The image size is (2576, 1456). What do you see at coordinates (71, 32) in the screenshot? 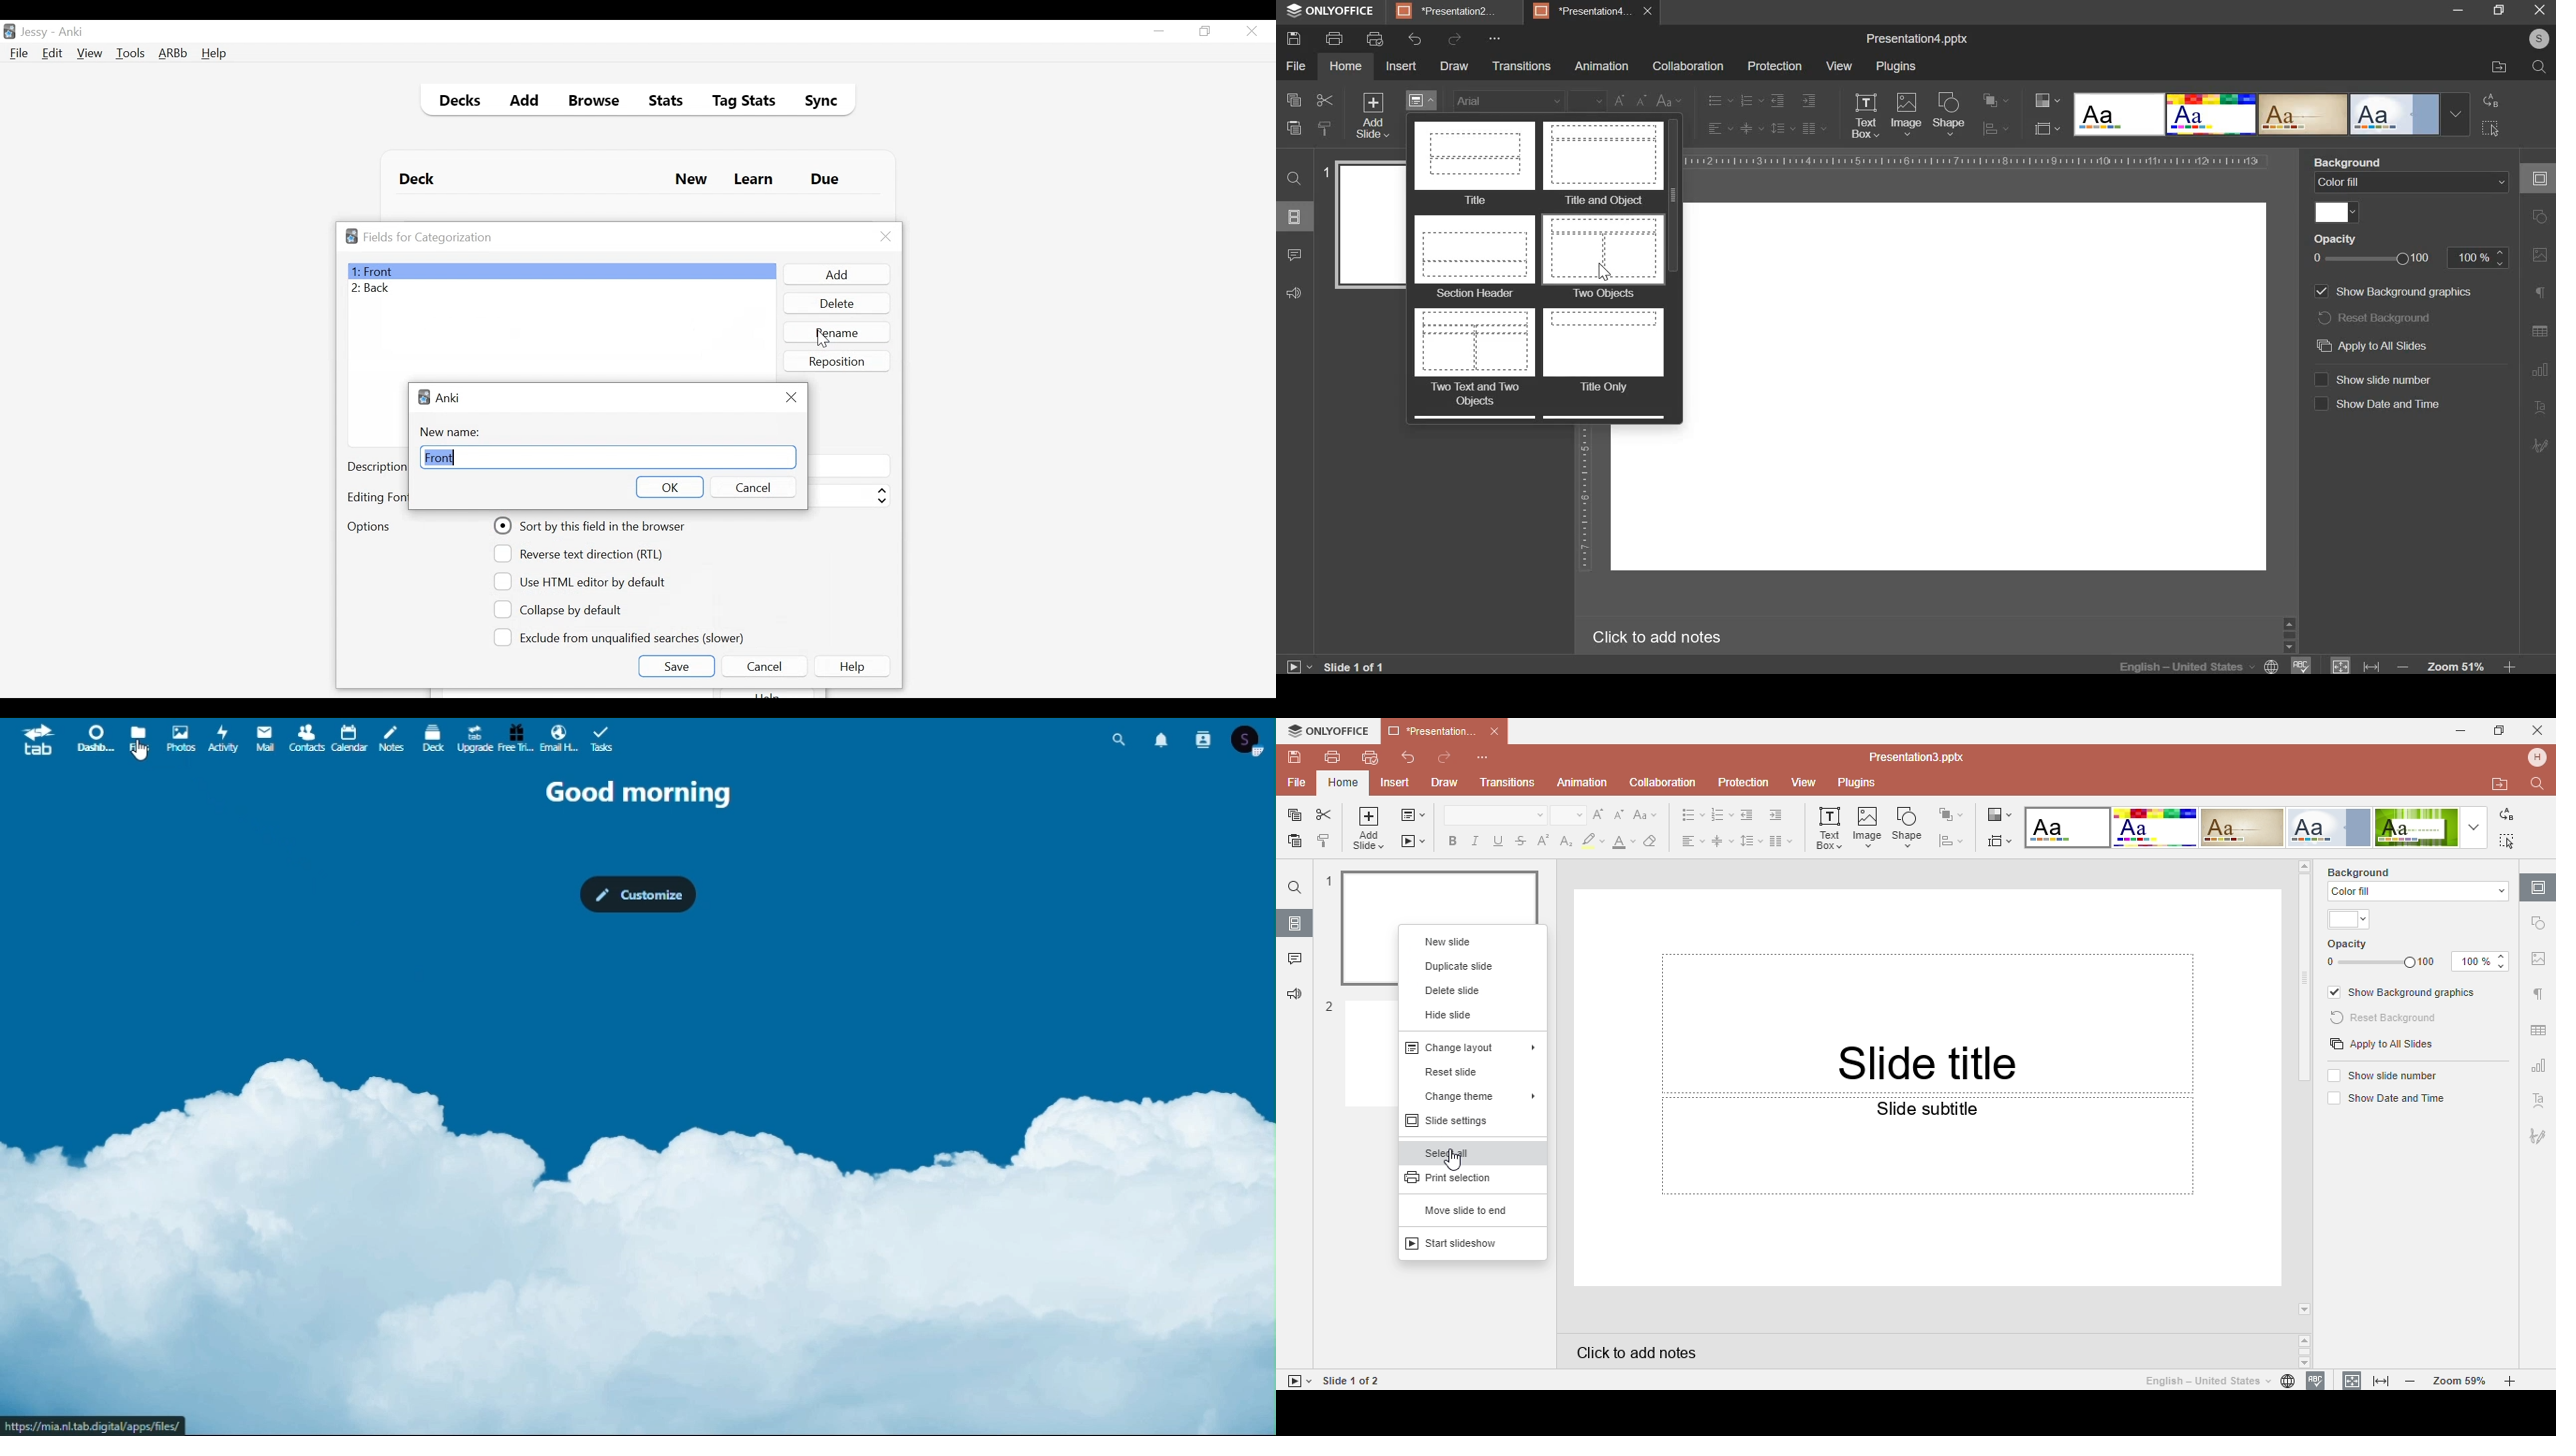
I see `Anki` at bounding box center [71, 32].